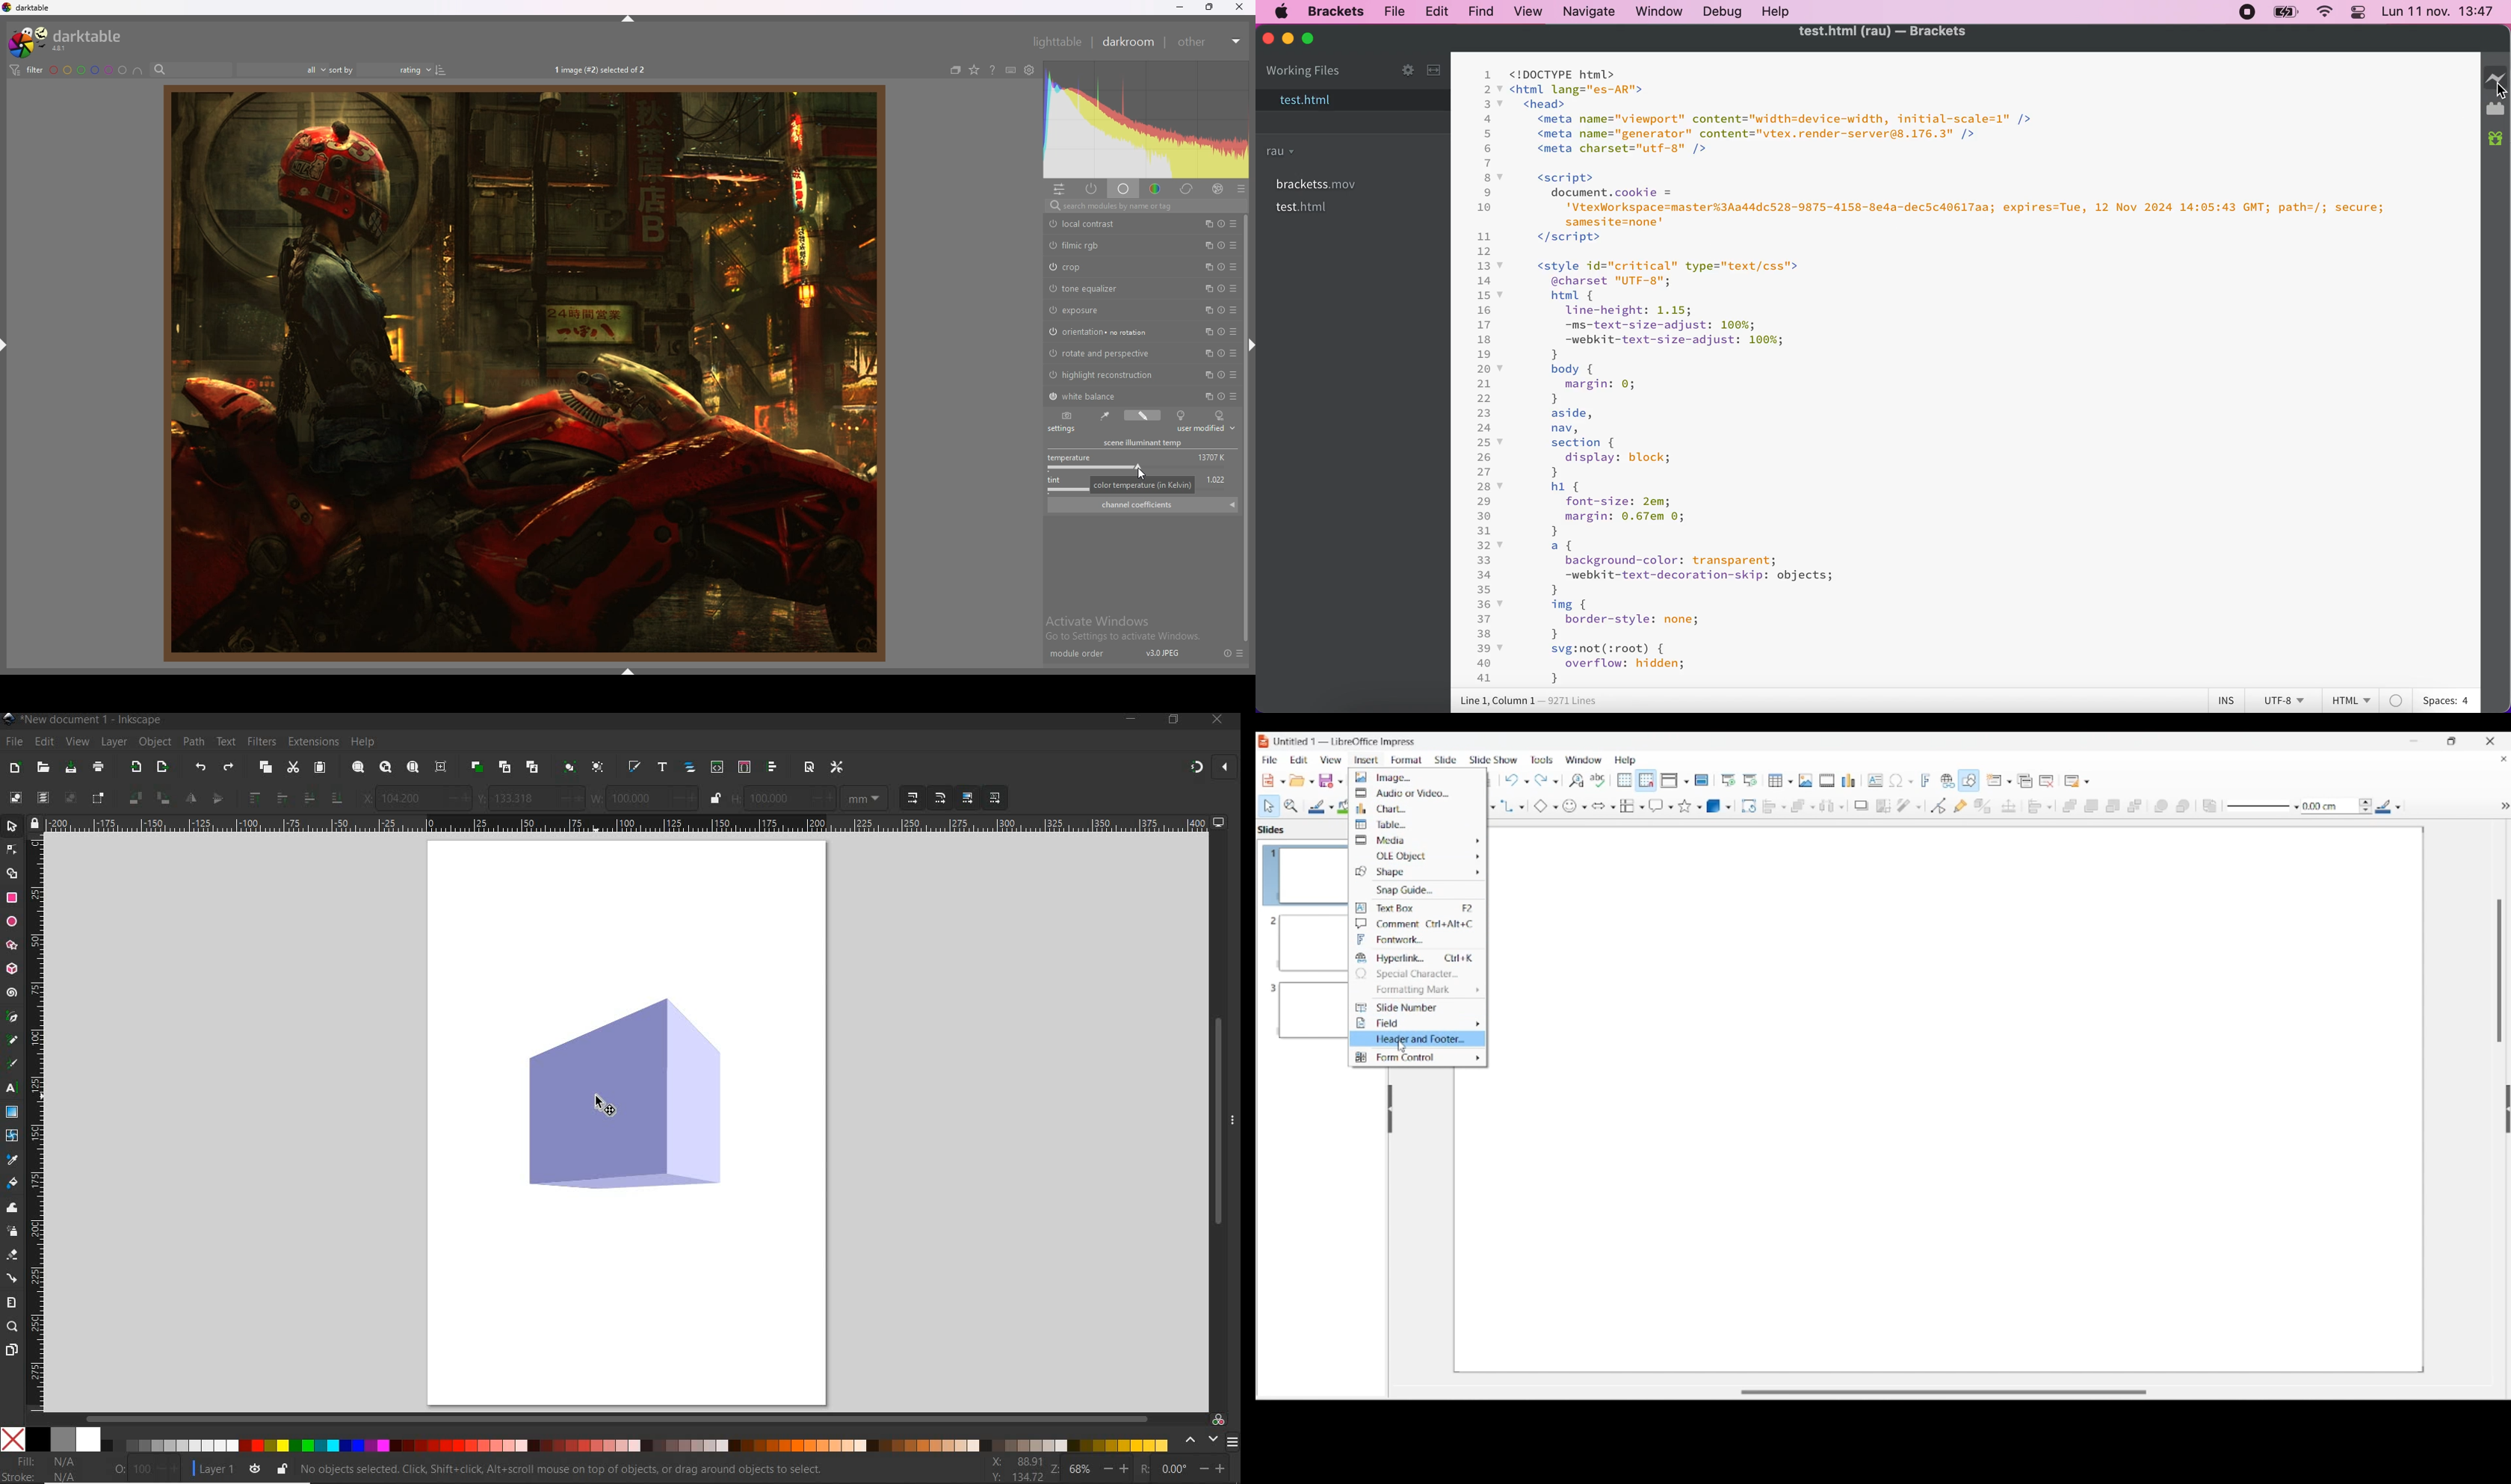 The width and height of the screenshot is (2520, 1484). Describe the element at coordinates (1968, 780) in the screenshot. I see `Show draw functions, highlighted` at that location.